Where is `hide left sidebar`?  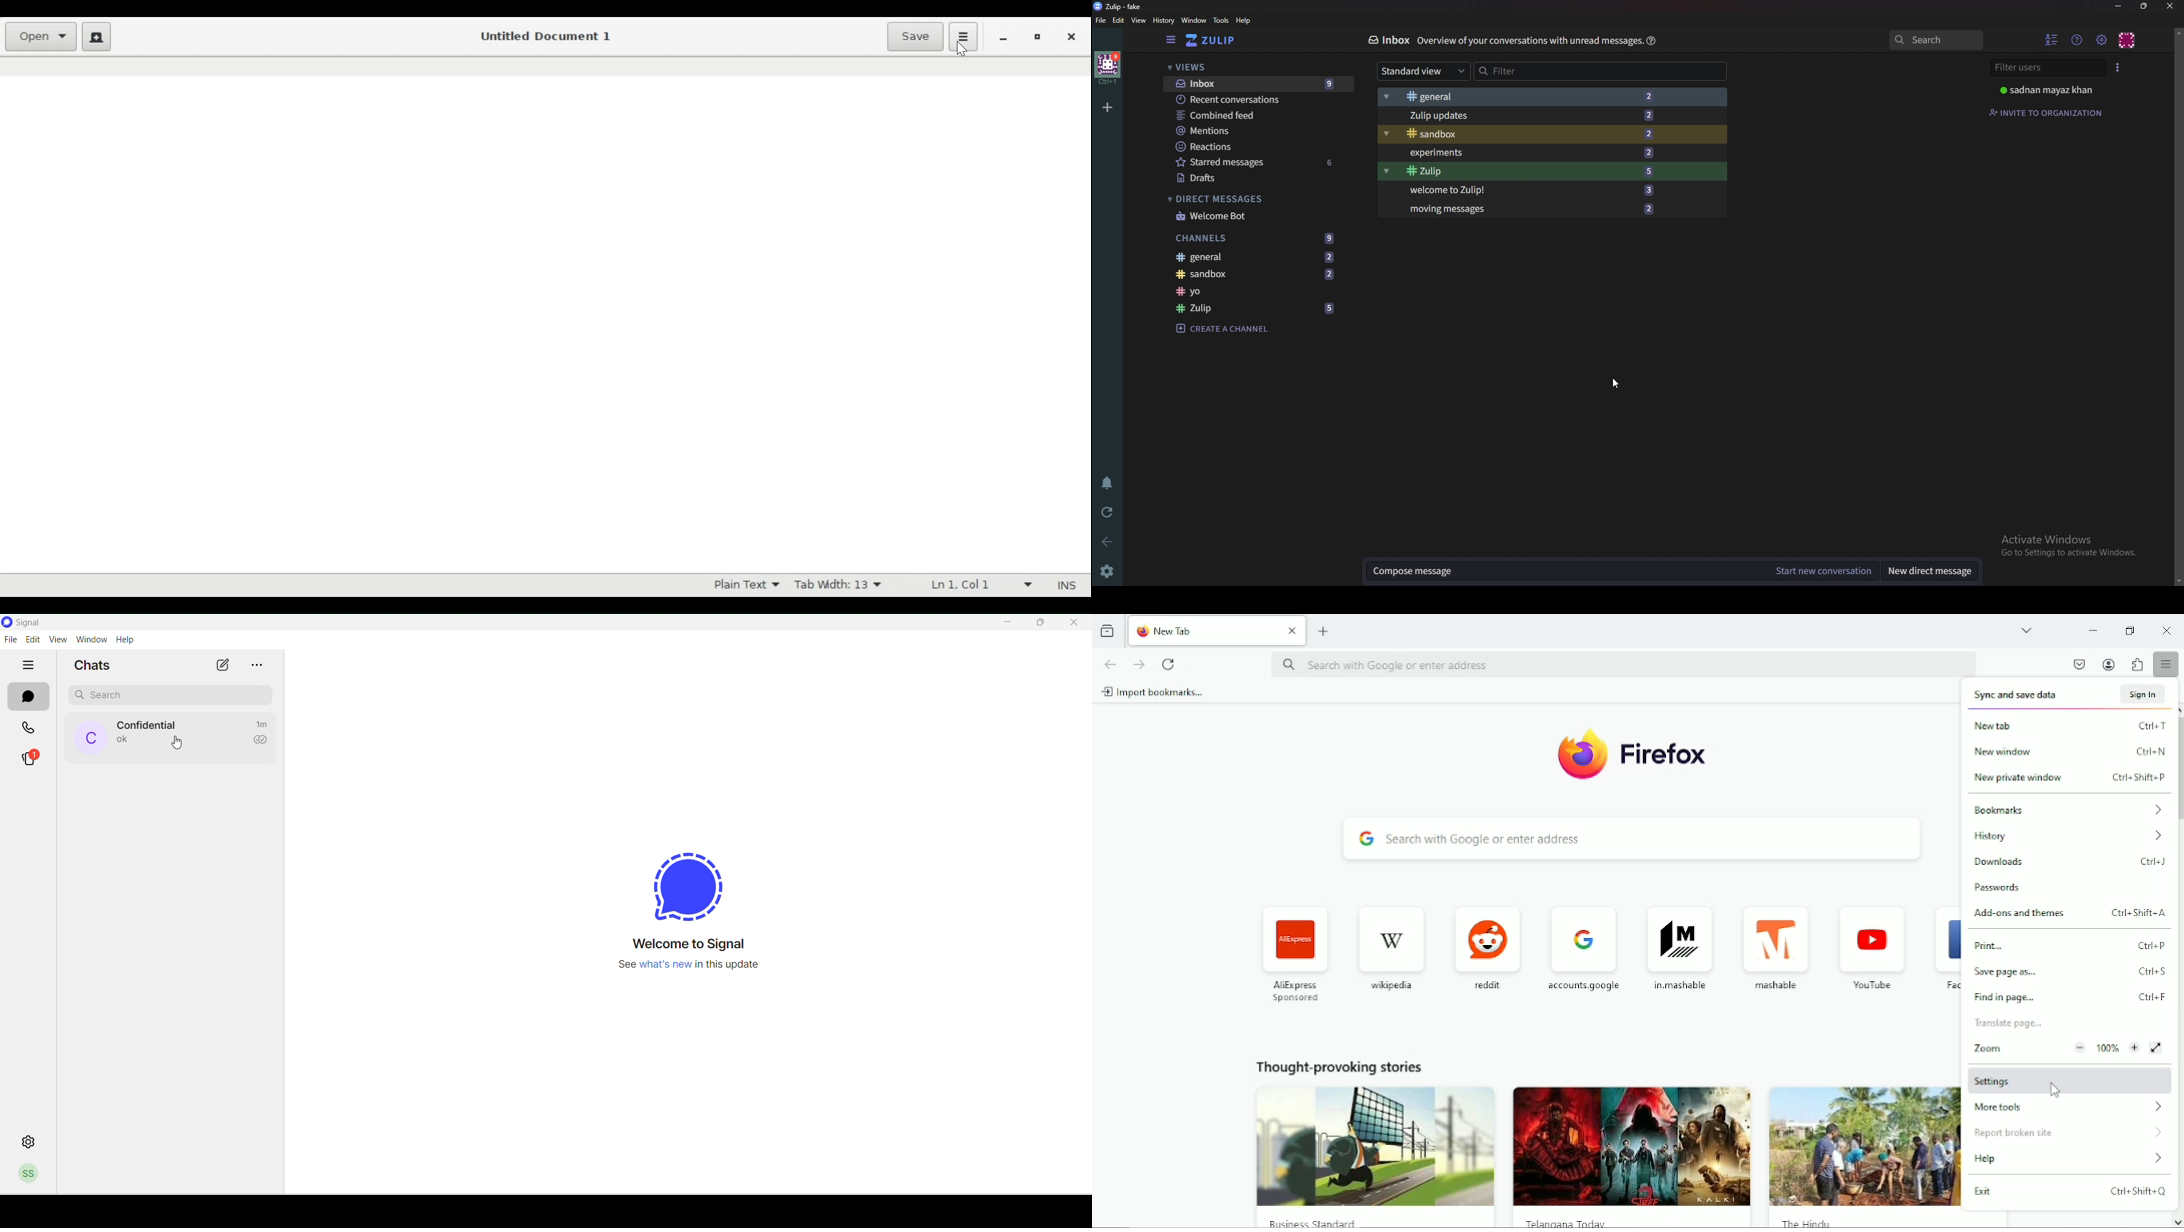
hide left sidebar is located at coordinates (1172, 40).